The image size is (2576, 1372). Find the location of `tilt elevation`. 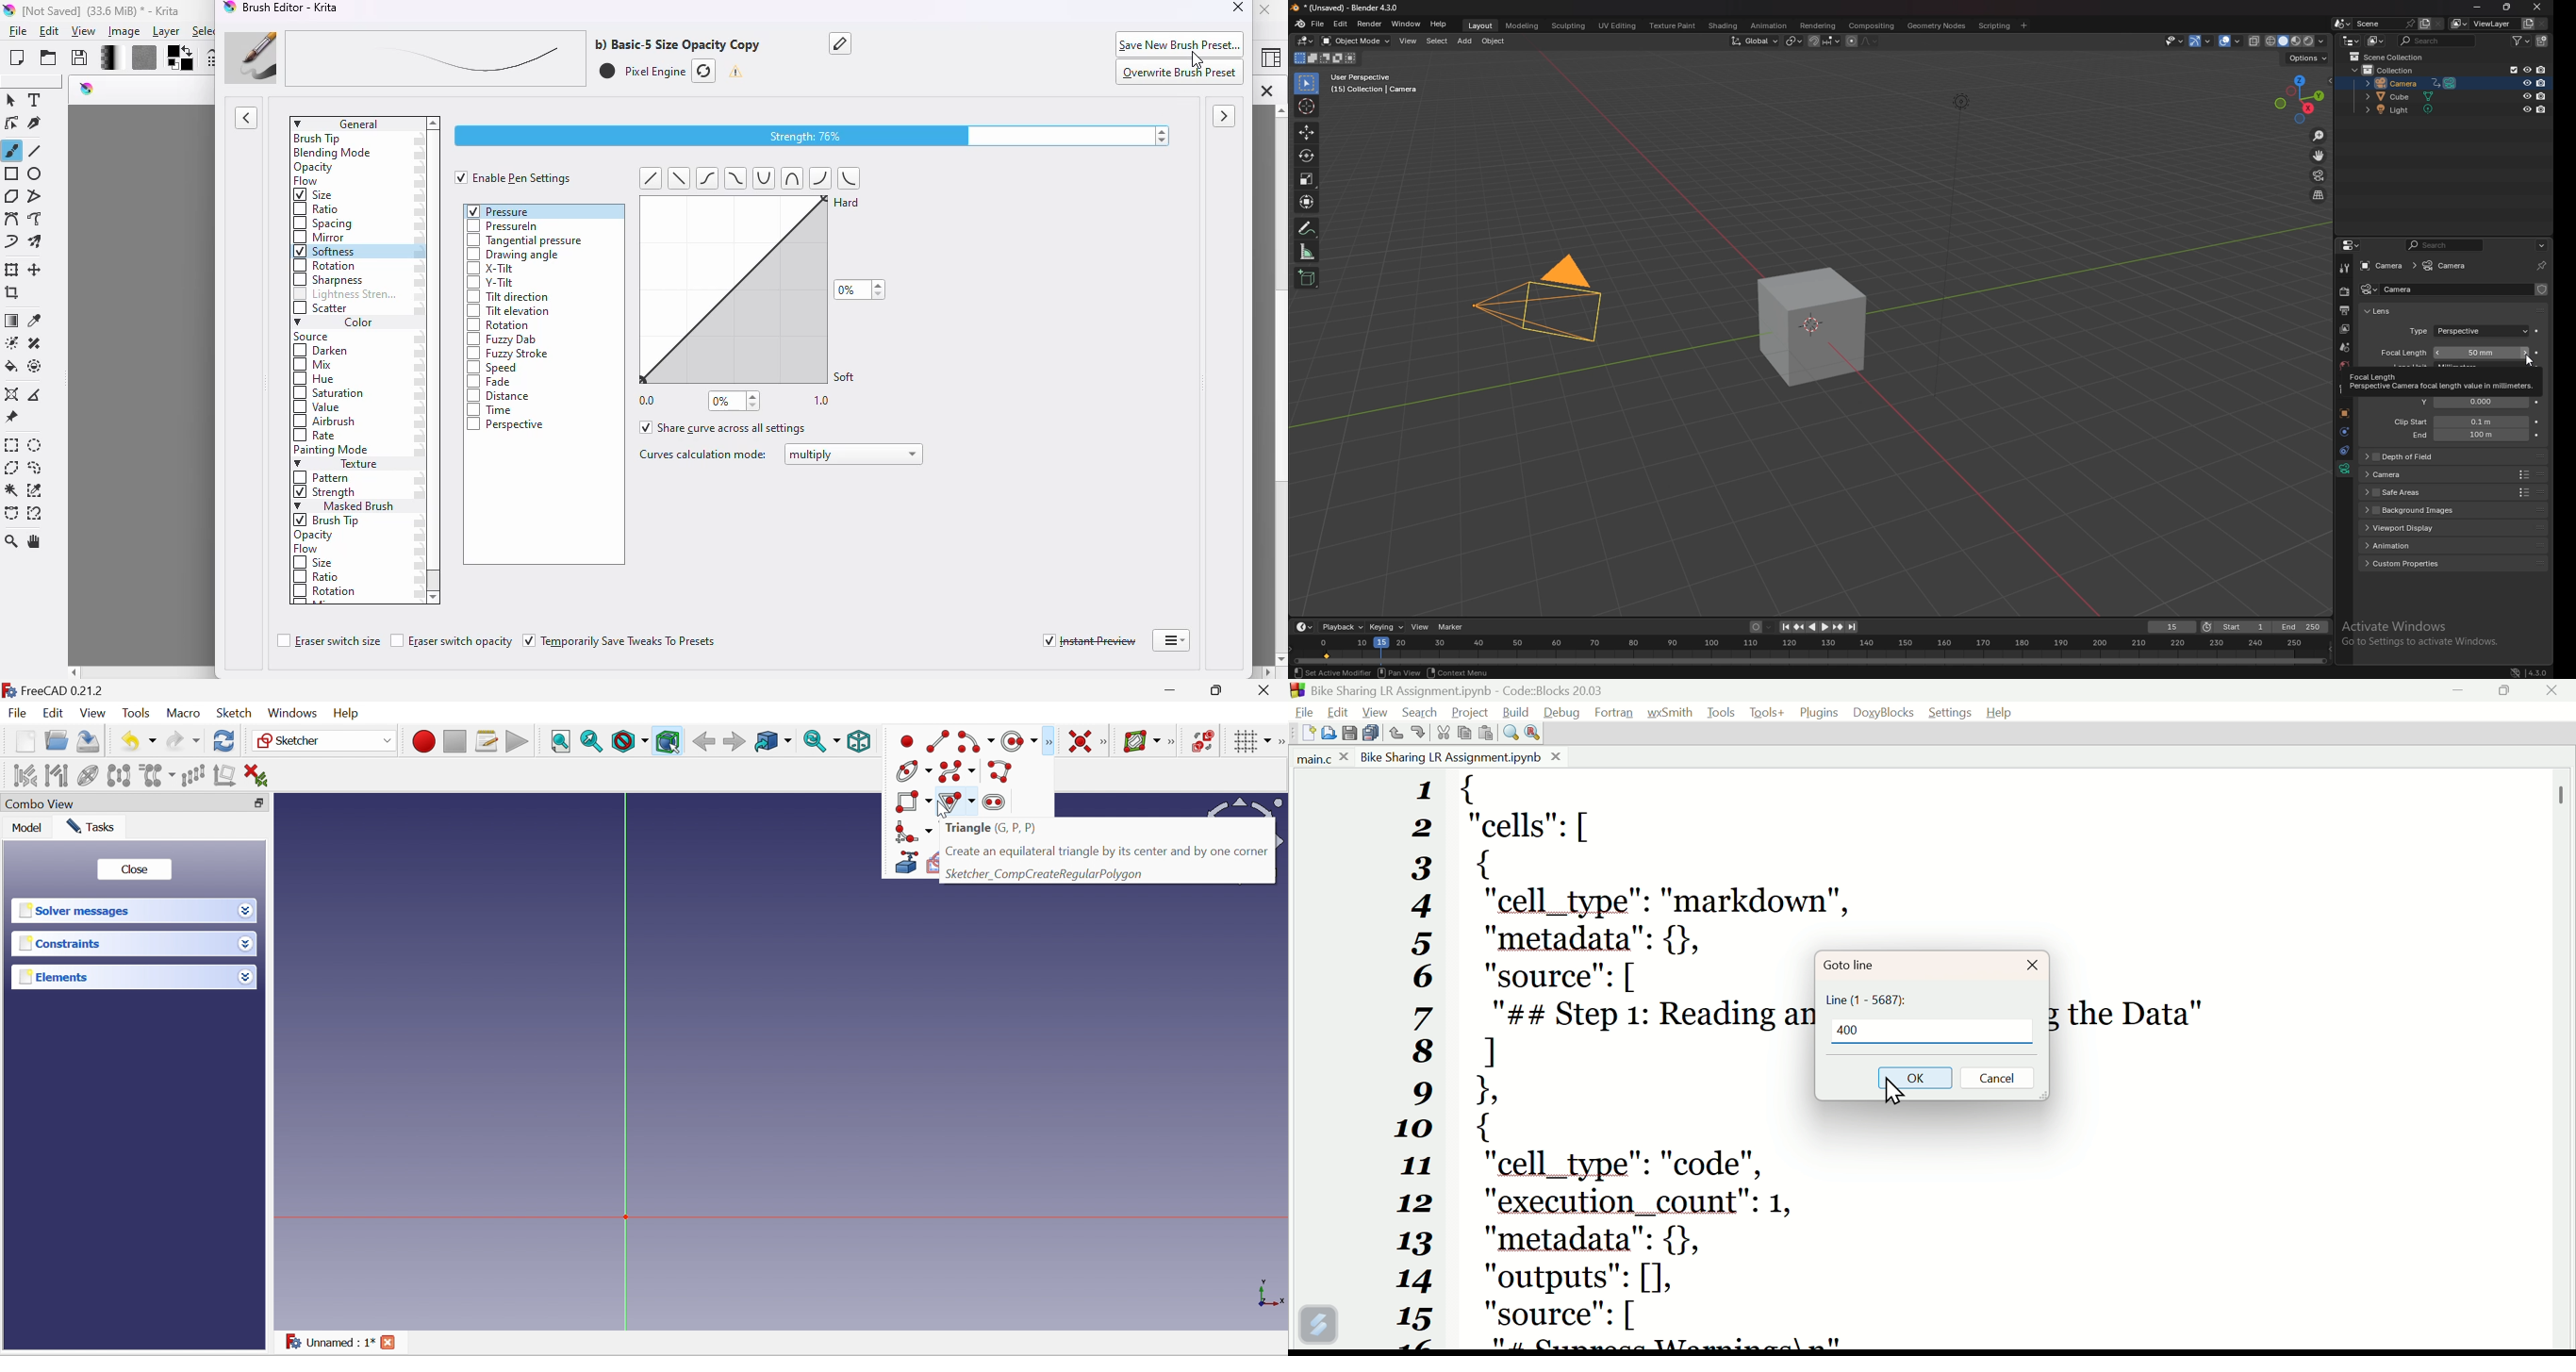

tilt elevation is located at coordinates (508, 312).